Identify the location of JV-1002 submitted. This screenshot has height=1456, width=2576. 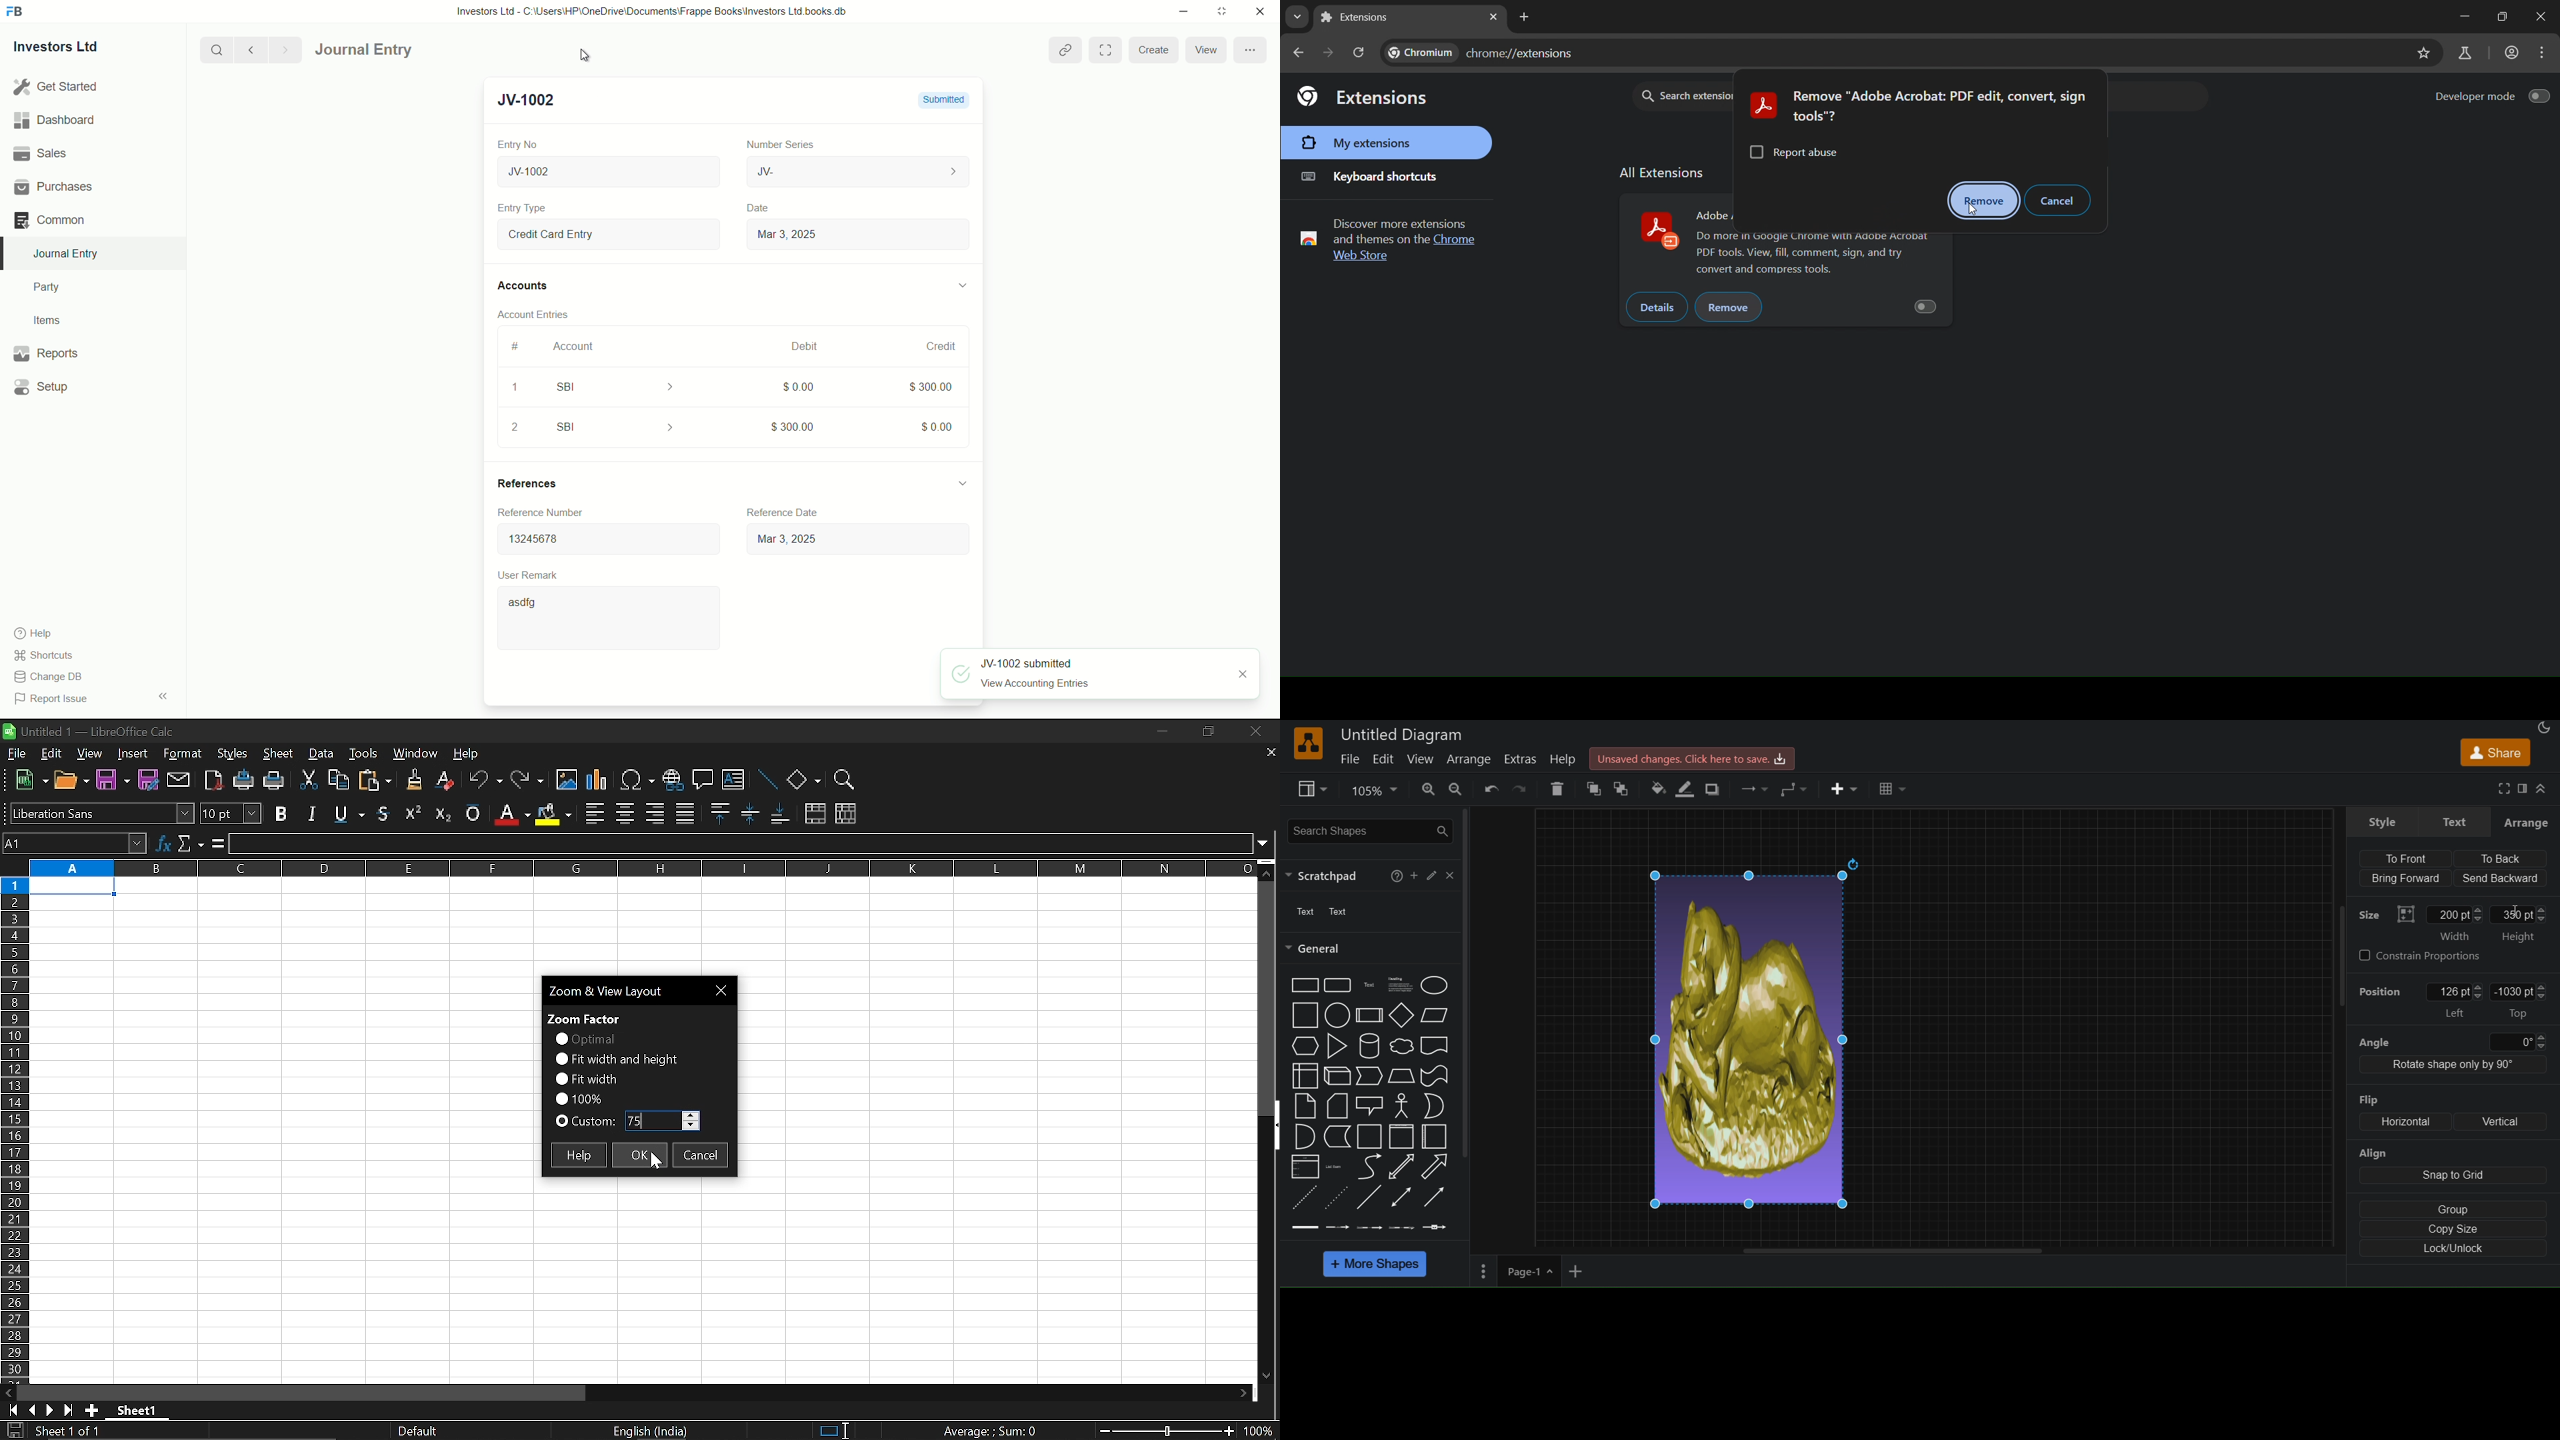
(1029, 663).